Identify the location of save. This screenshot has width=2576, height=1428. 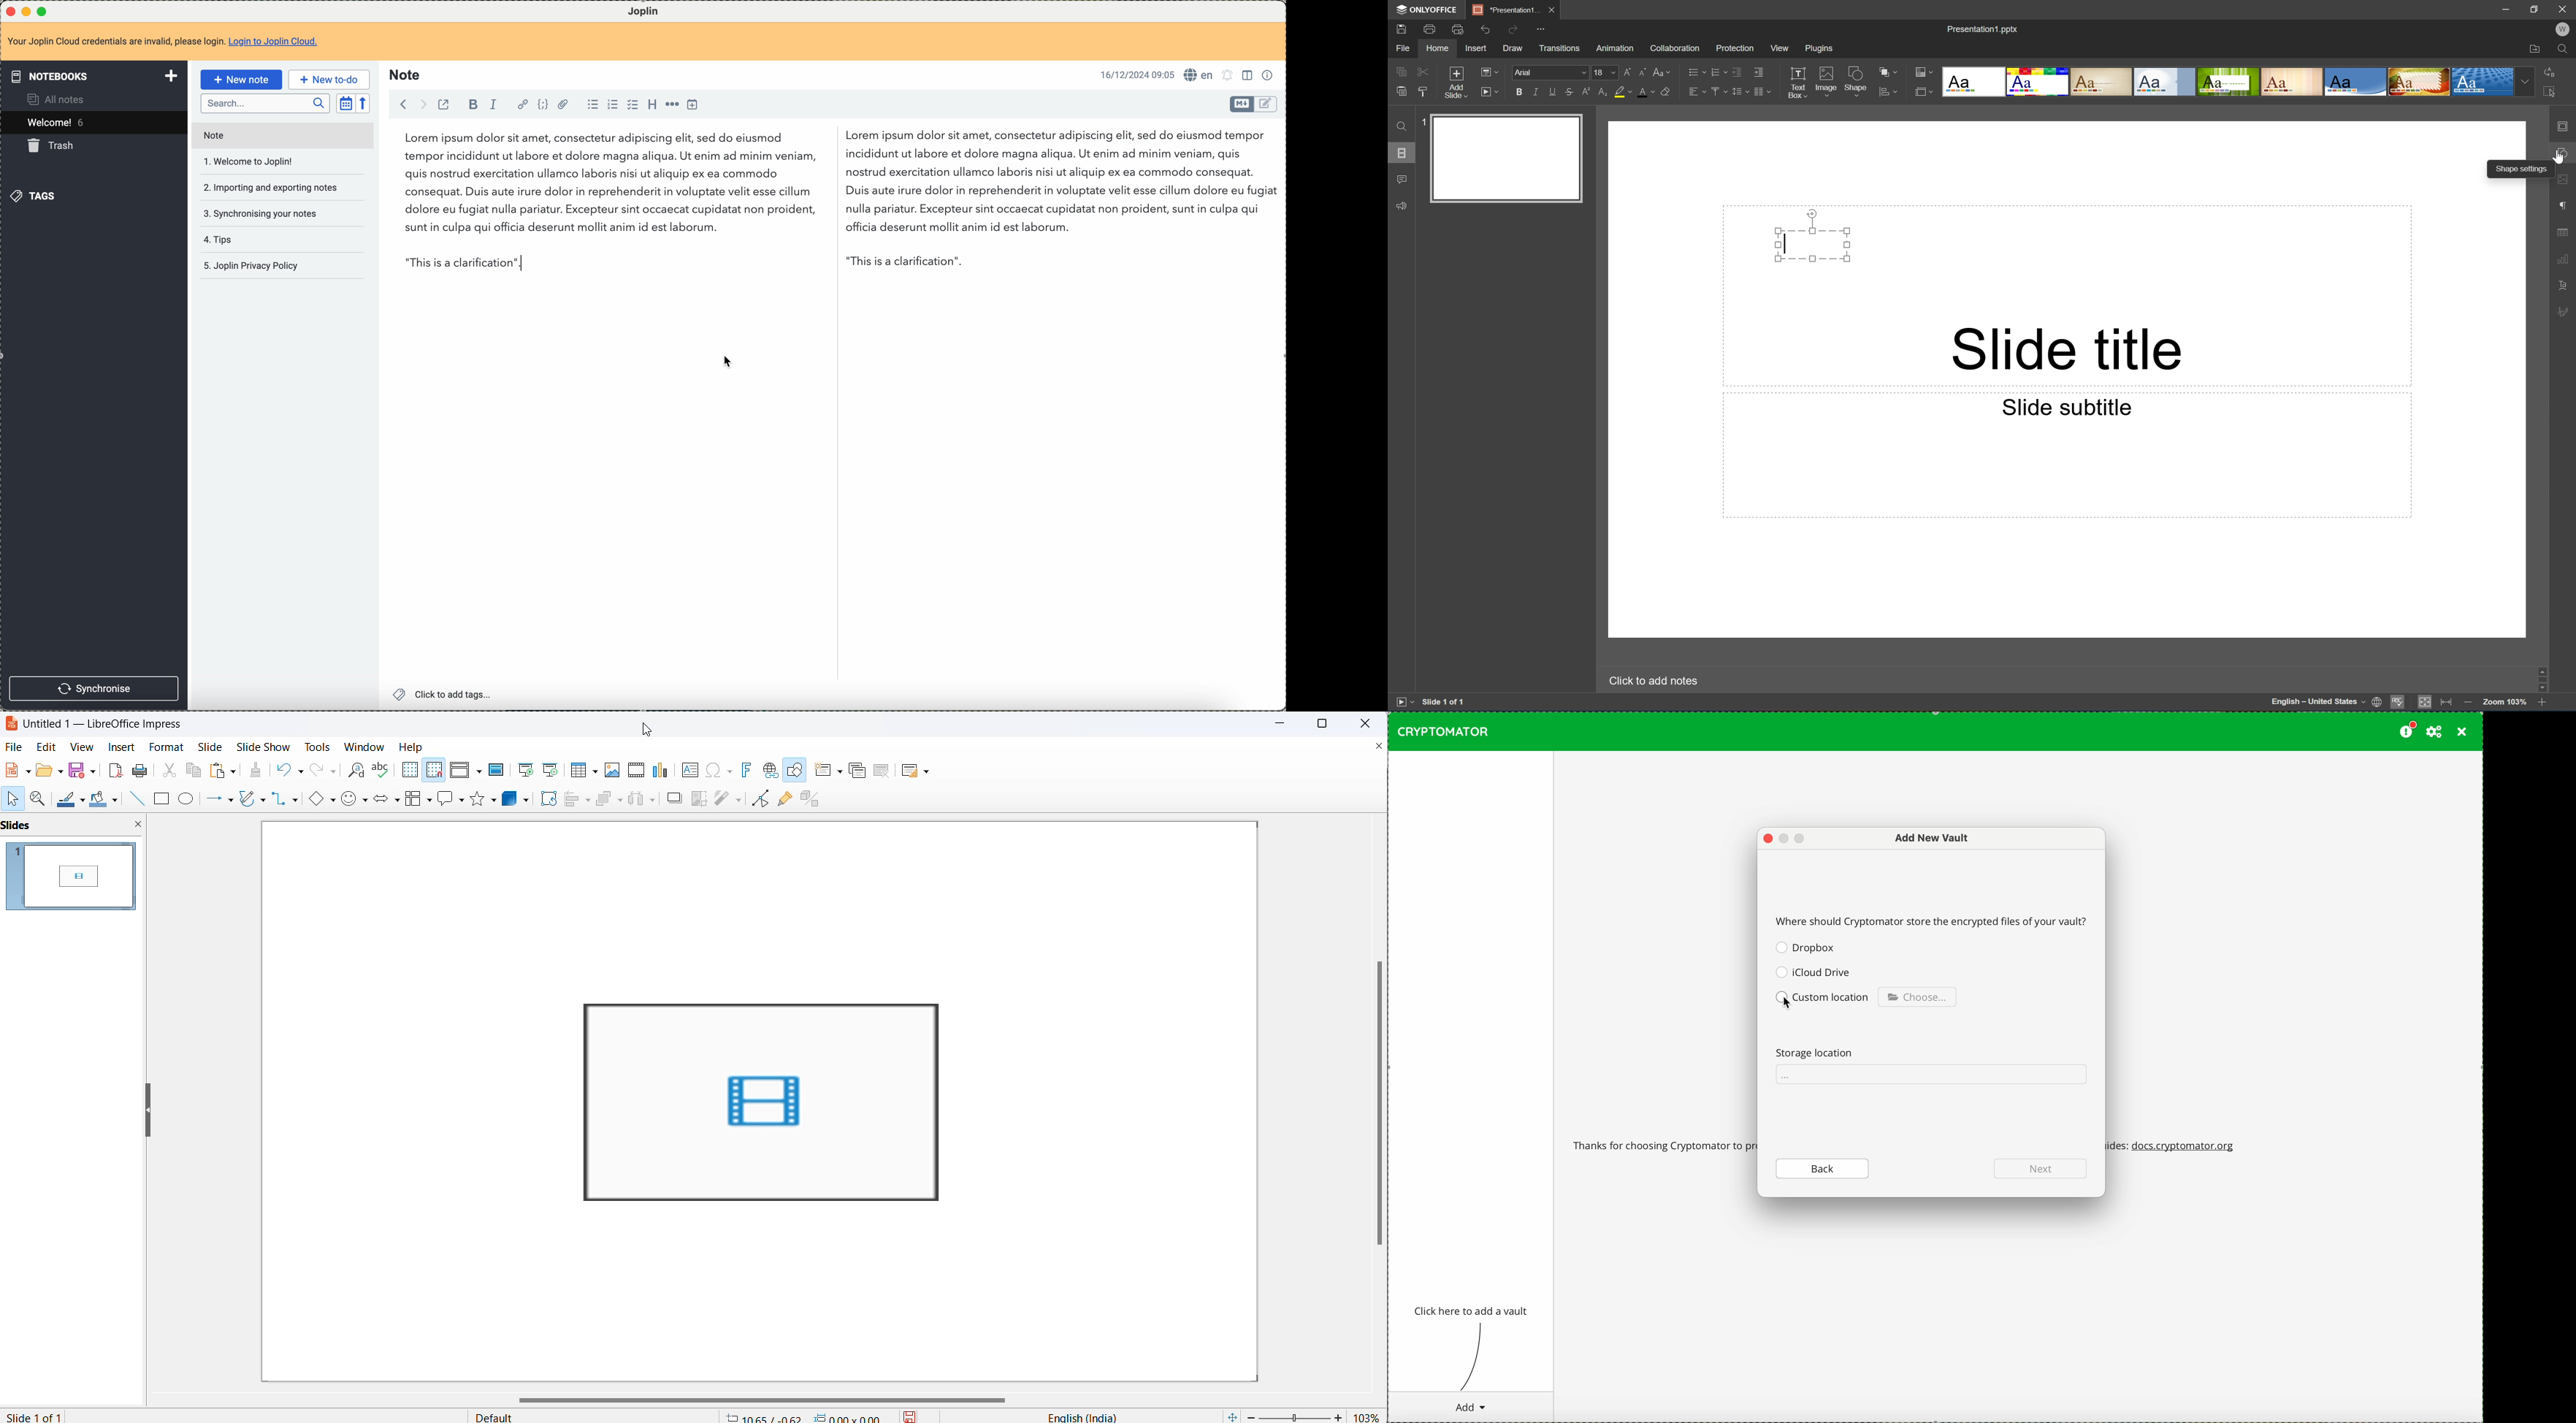
(76, 771).